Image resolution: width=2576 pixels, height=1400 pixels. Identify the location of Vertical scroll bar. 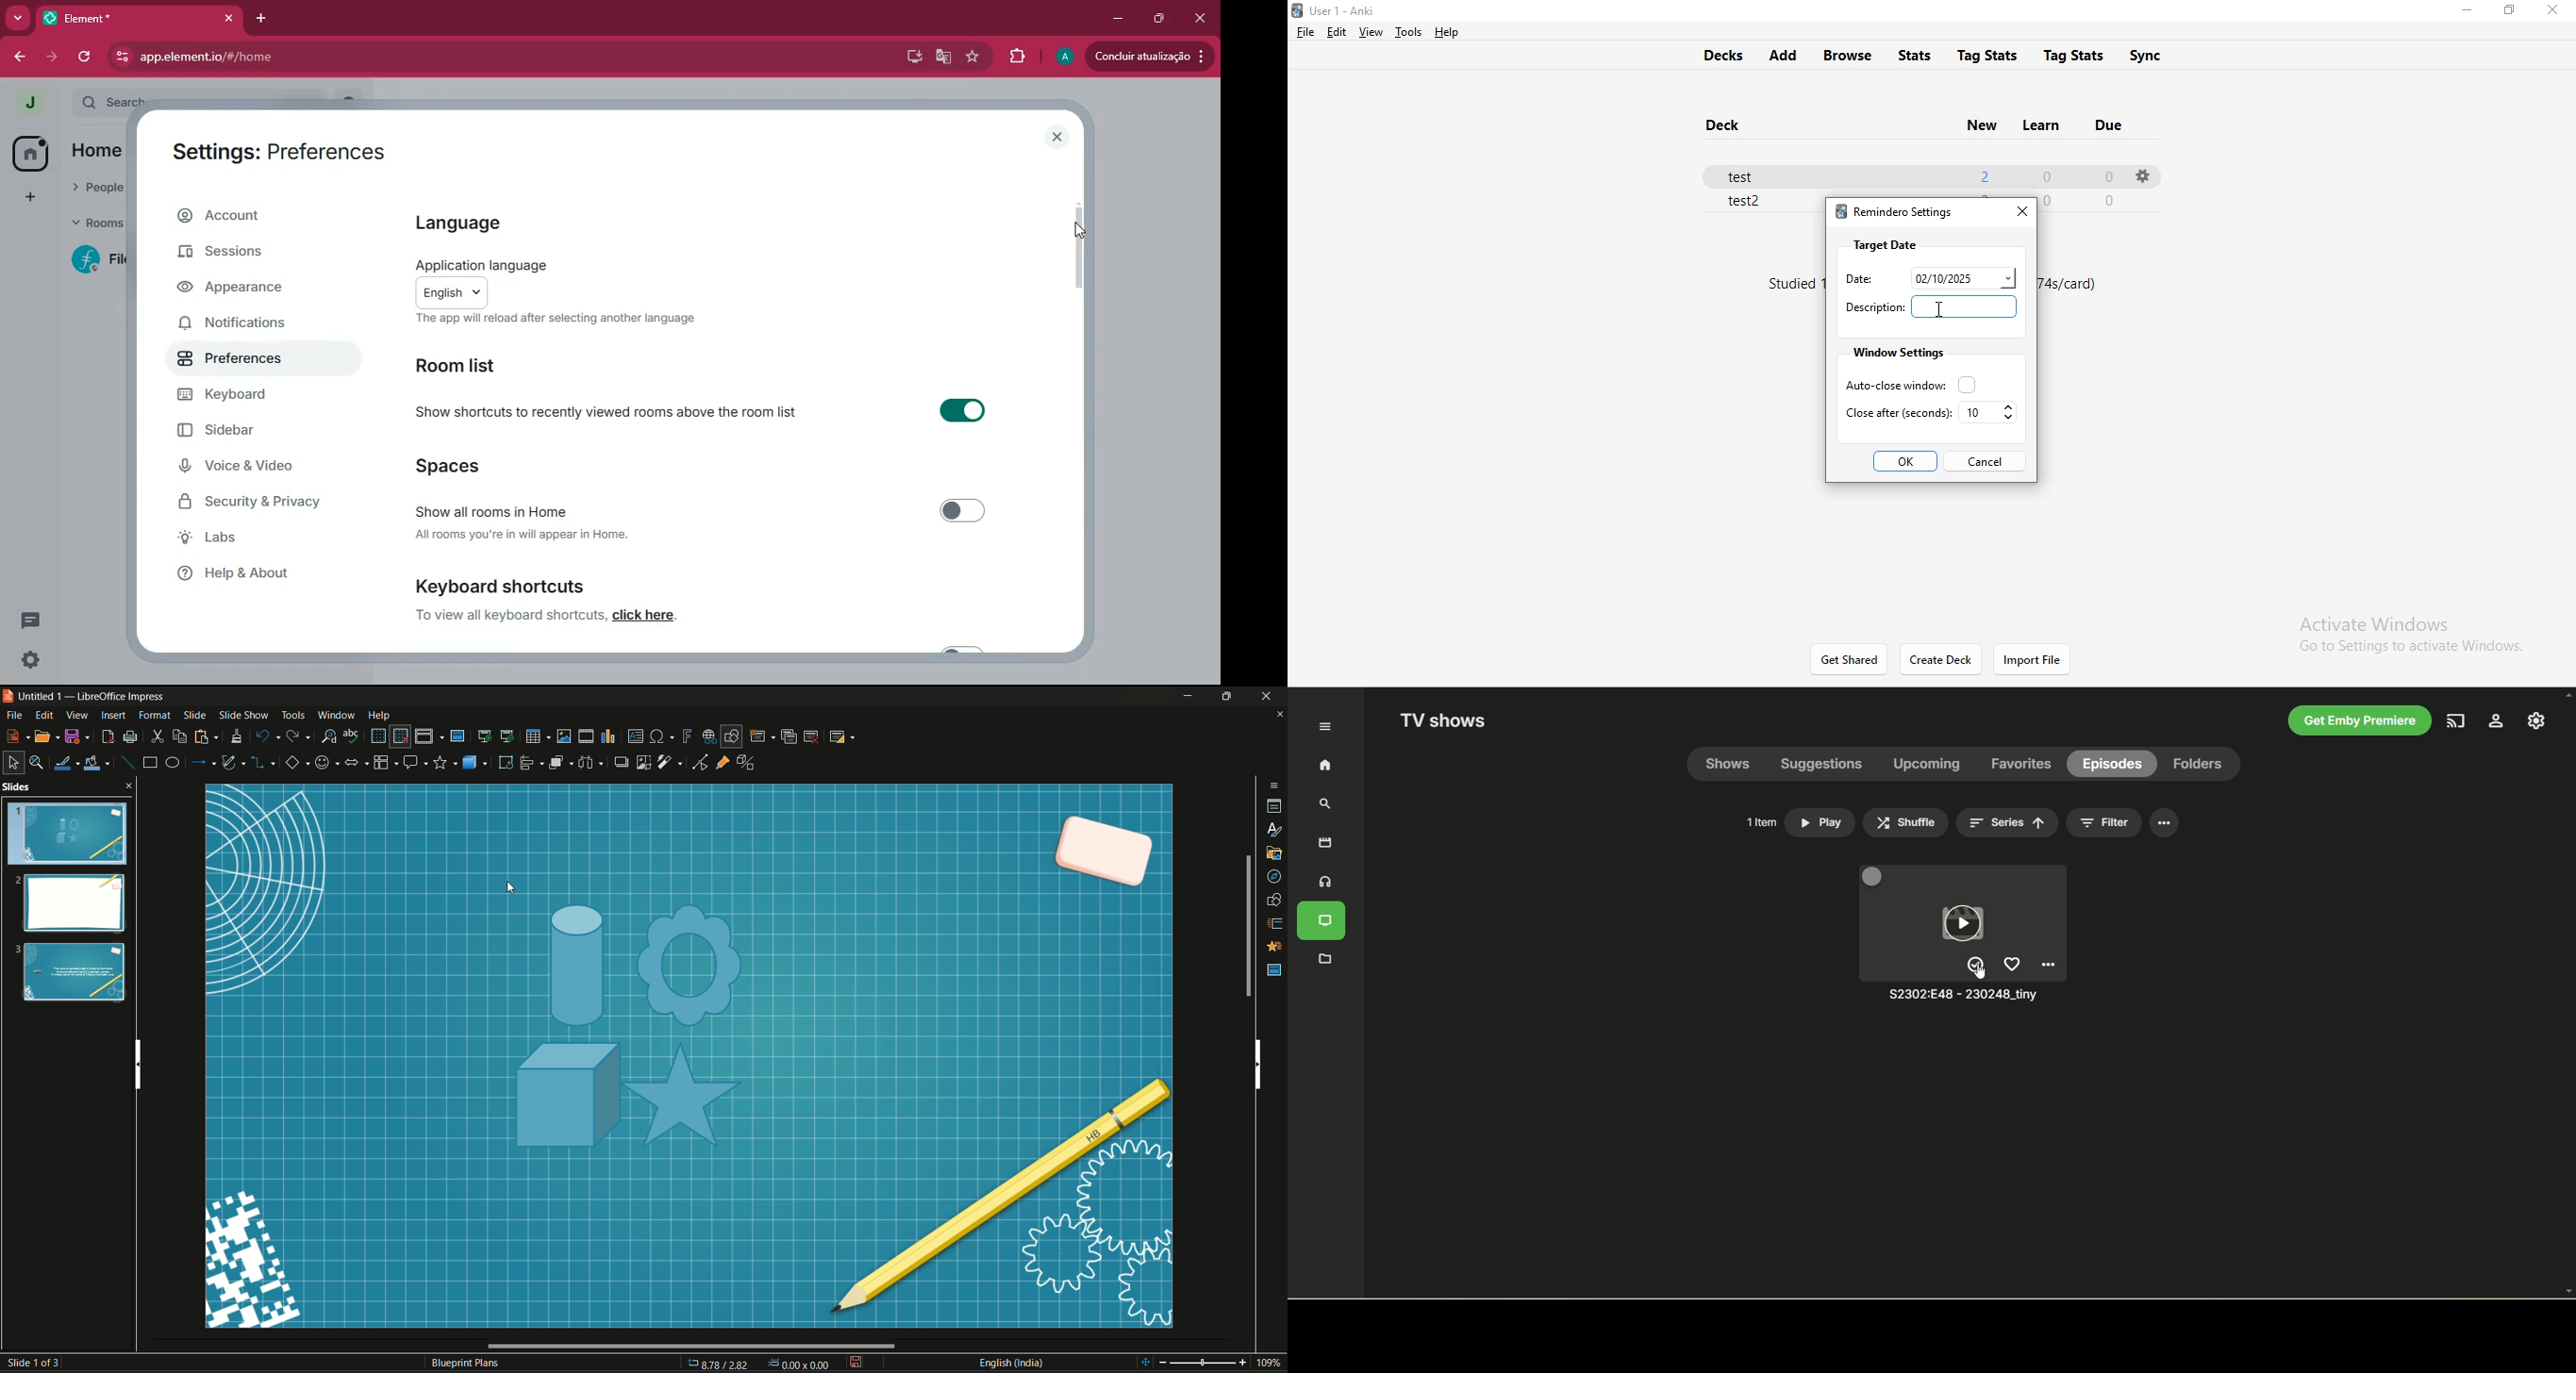
(136, 1061).